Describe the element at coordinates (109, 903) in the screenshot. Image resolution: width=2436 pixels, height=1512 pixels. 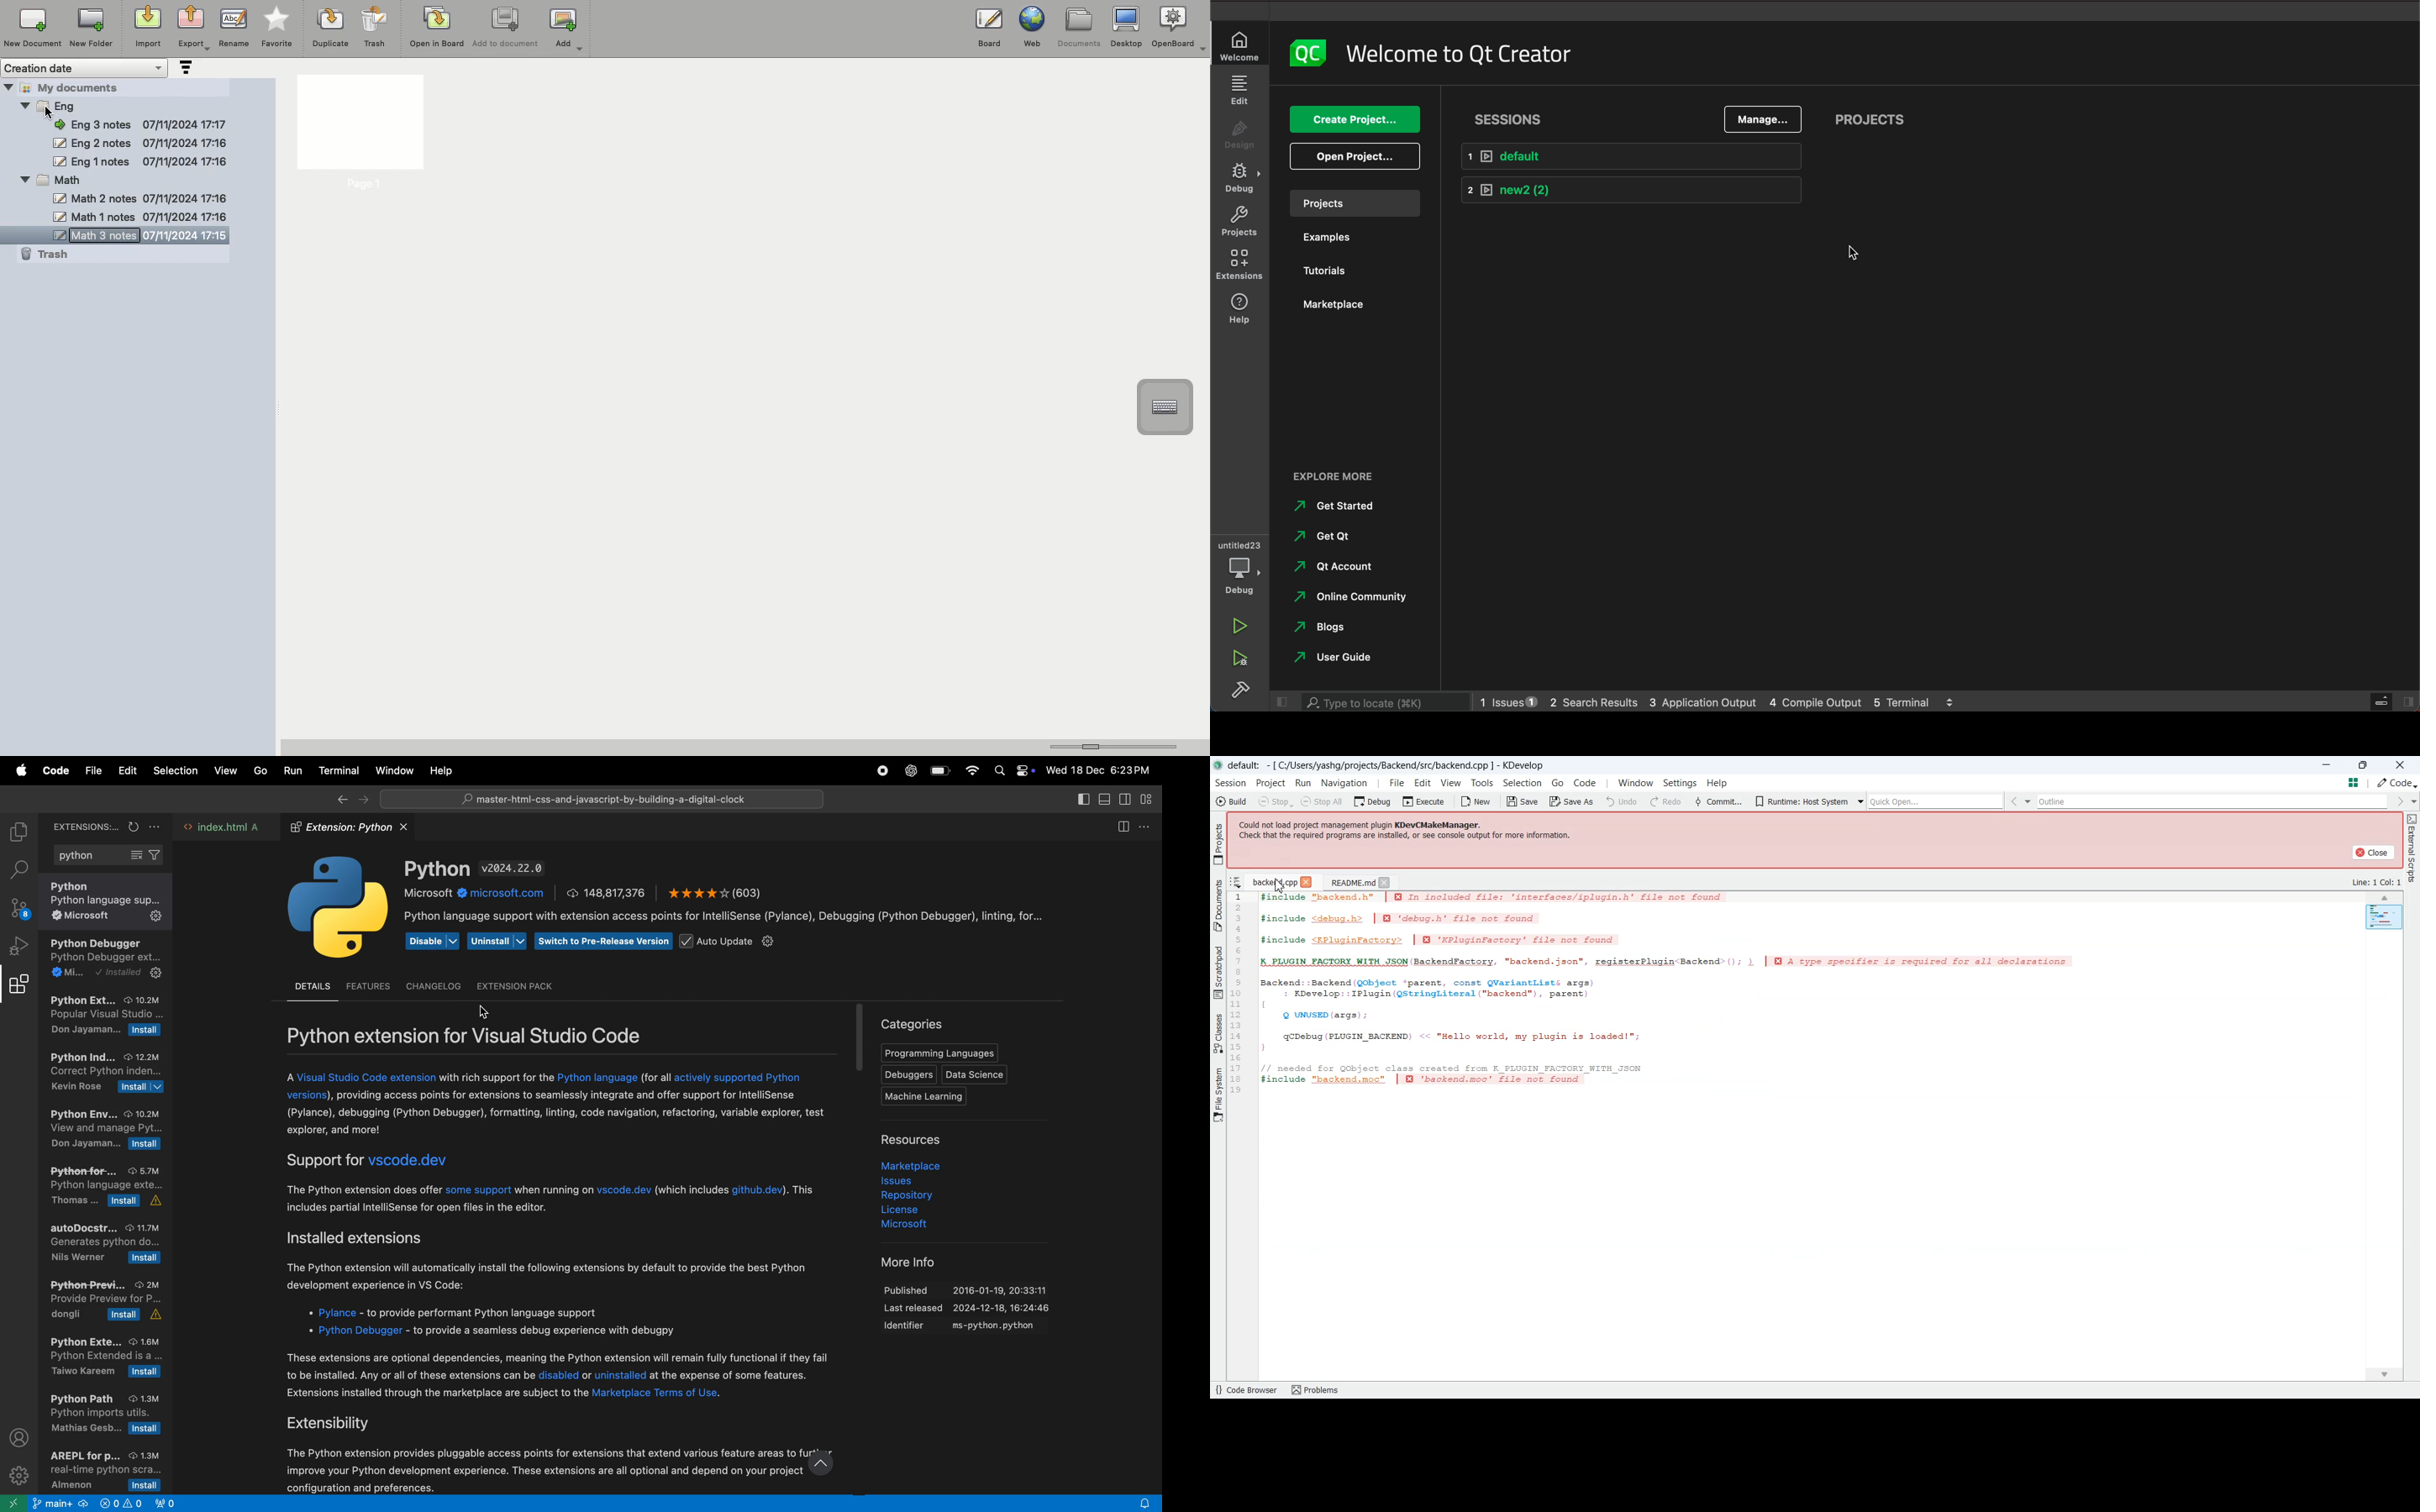
I see `python extension` at that location.